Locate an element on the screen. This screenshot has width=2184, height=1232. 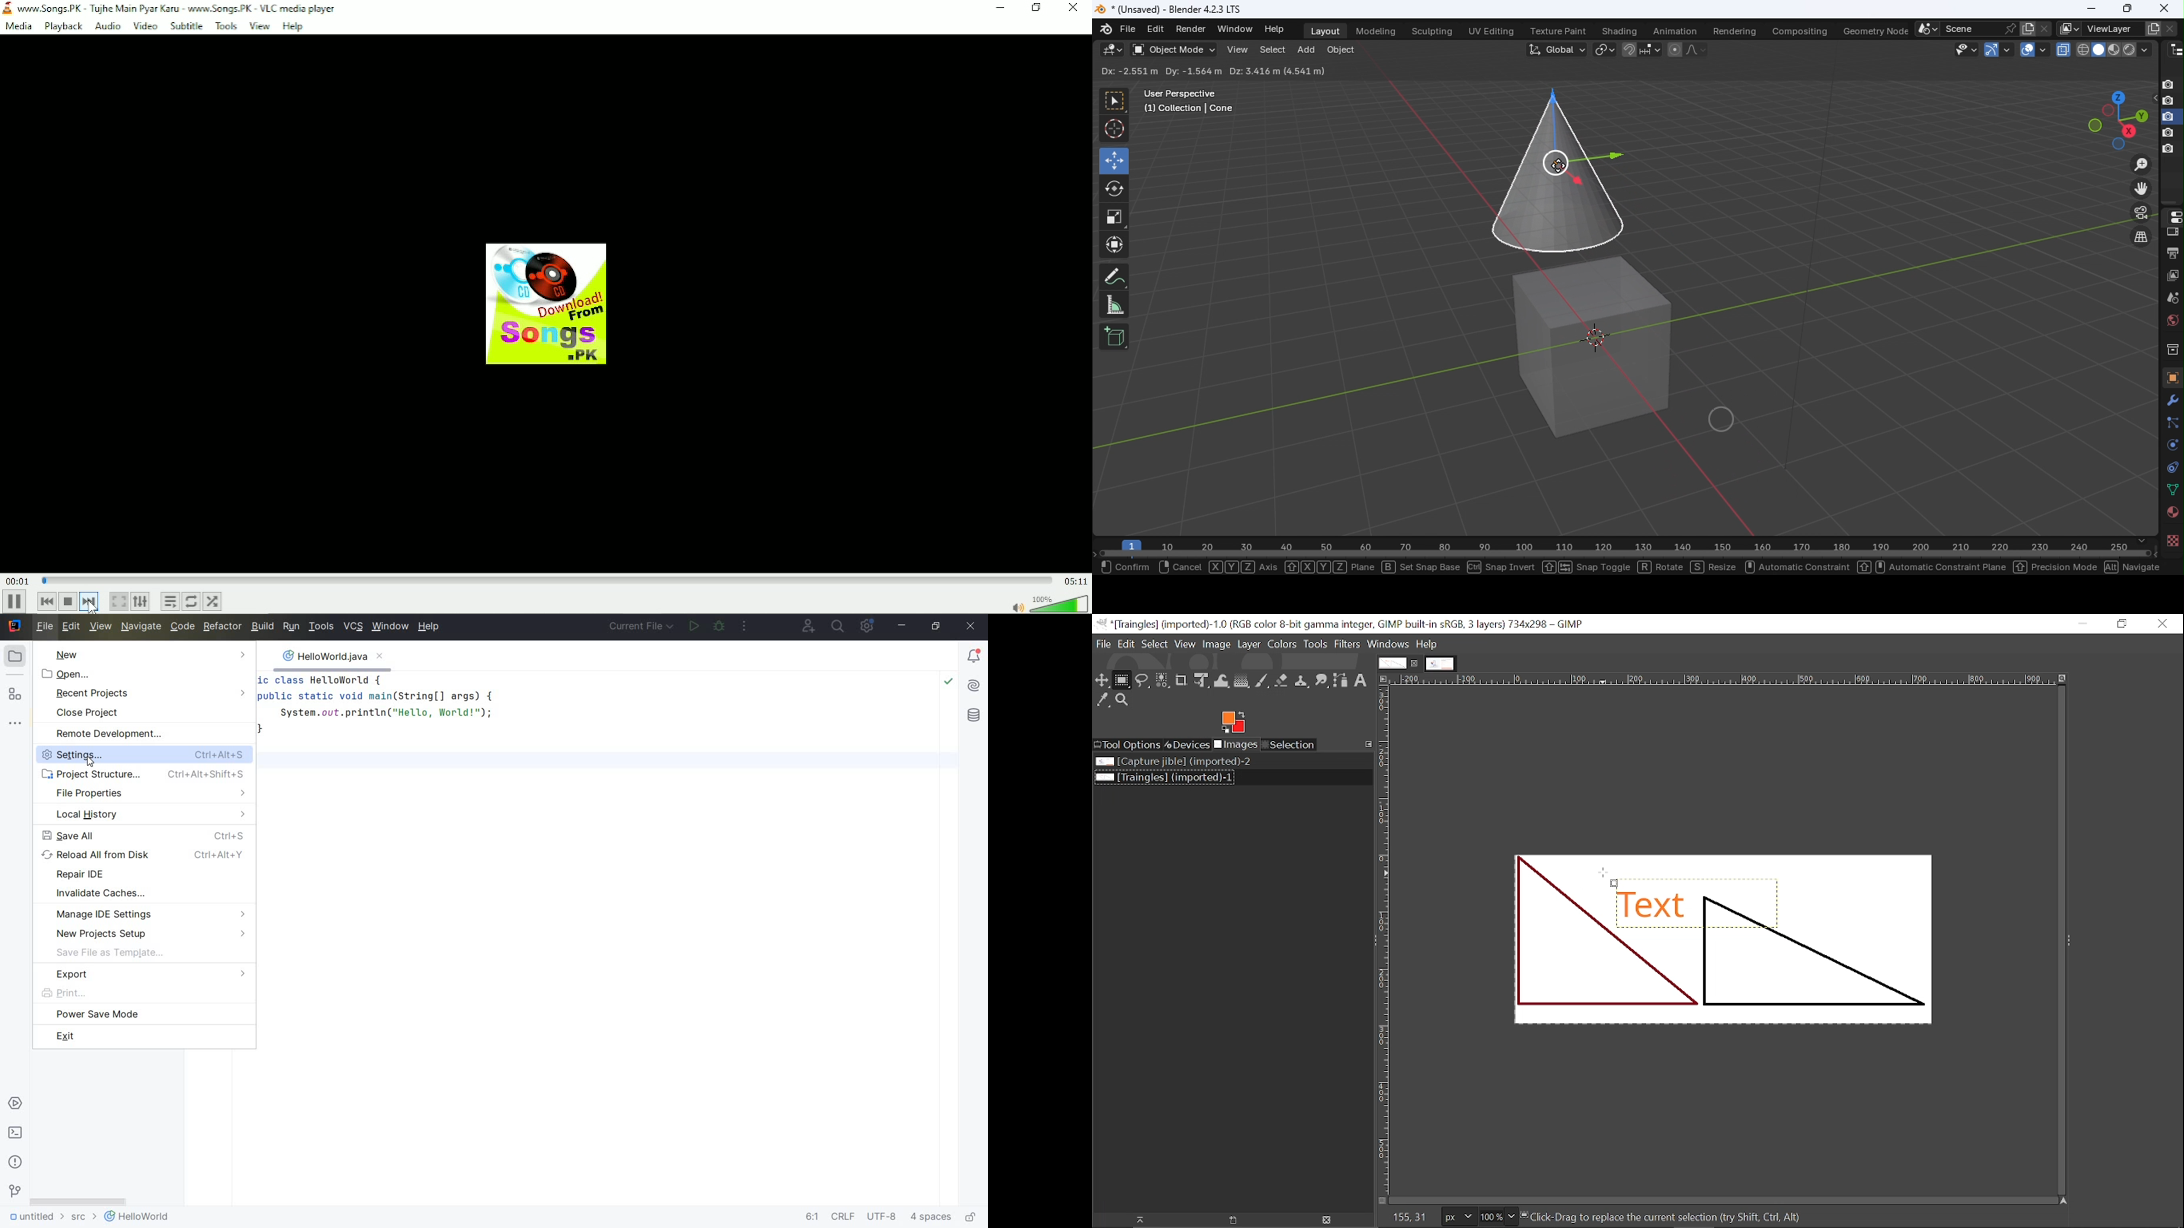
Roatate is located at coordinates (1114, 187).